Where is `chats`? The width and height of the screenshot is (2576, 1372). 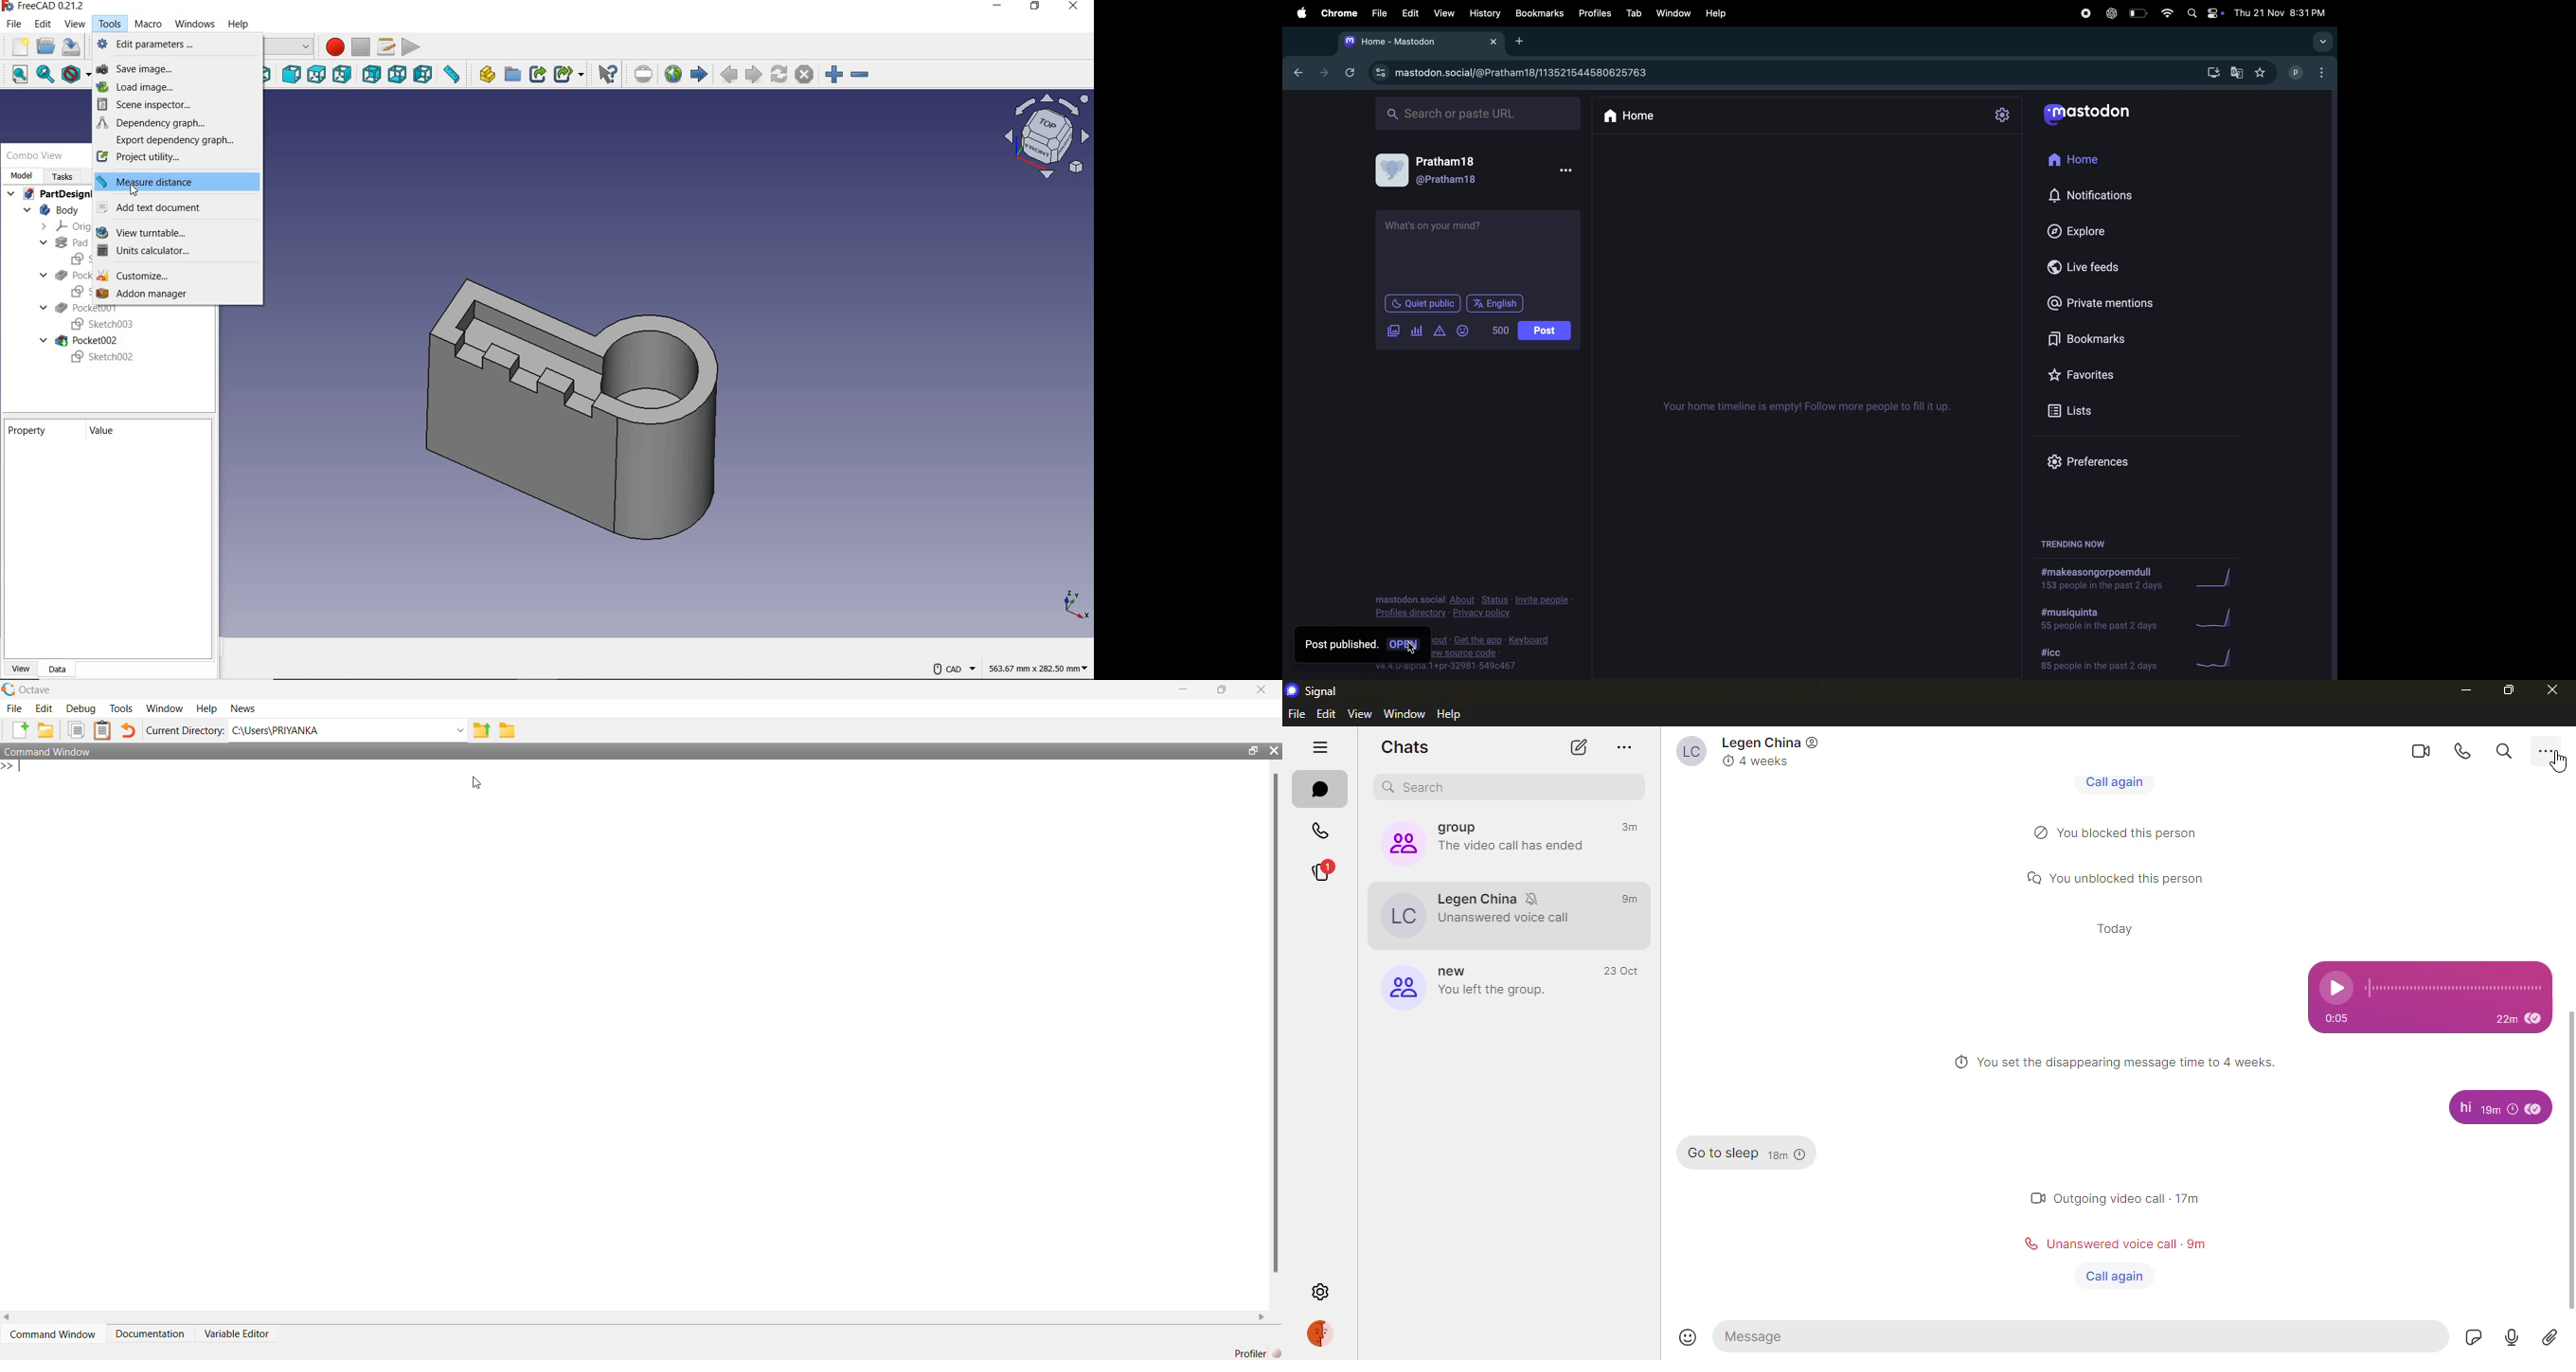 chats is located at coordinates (1320, 790).